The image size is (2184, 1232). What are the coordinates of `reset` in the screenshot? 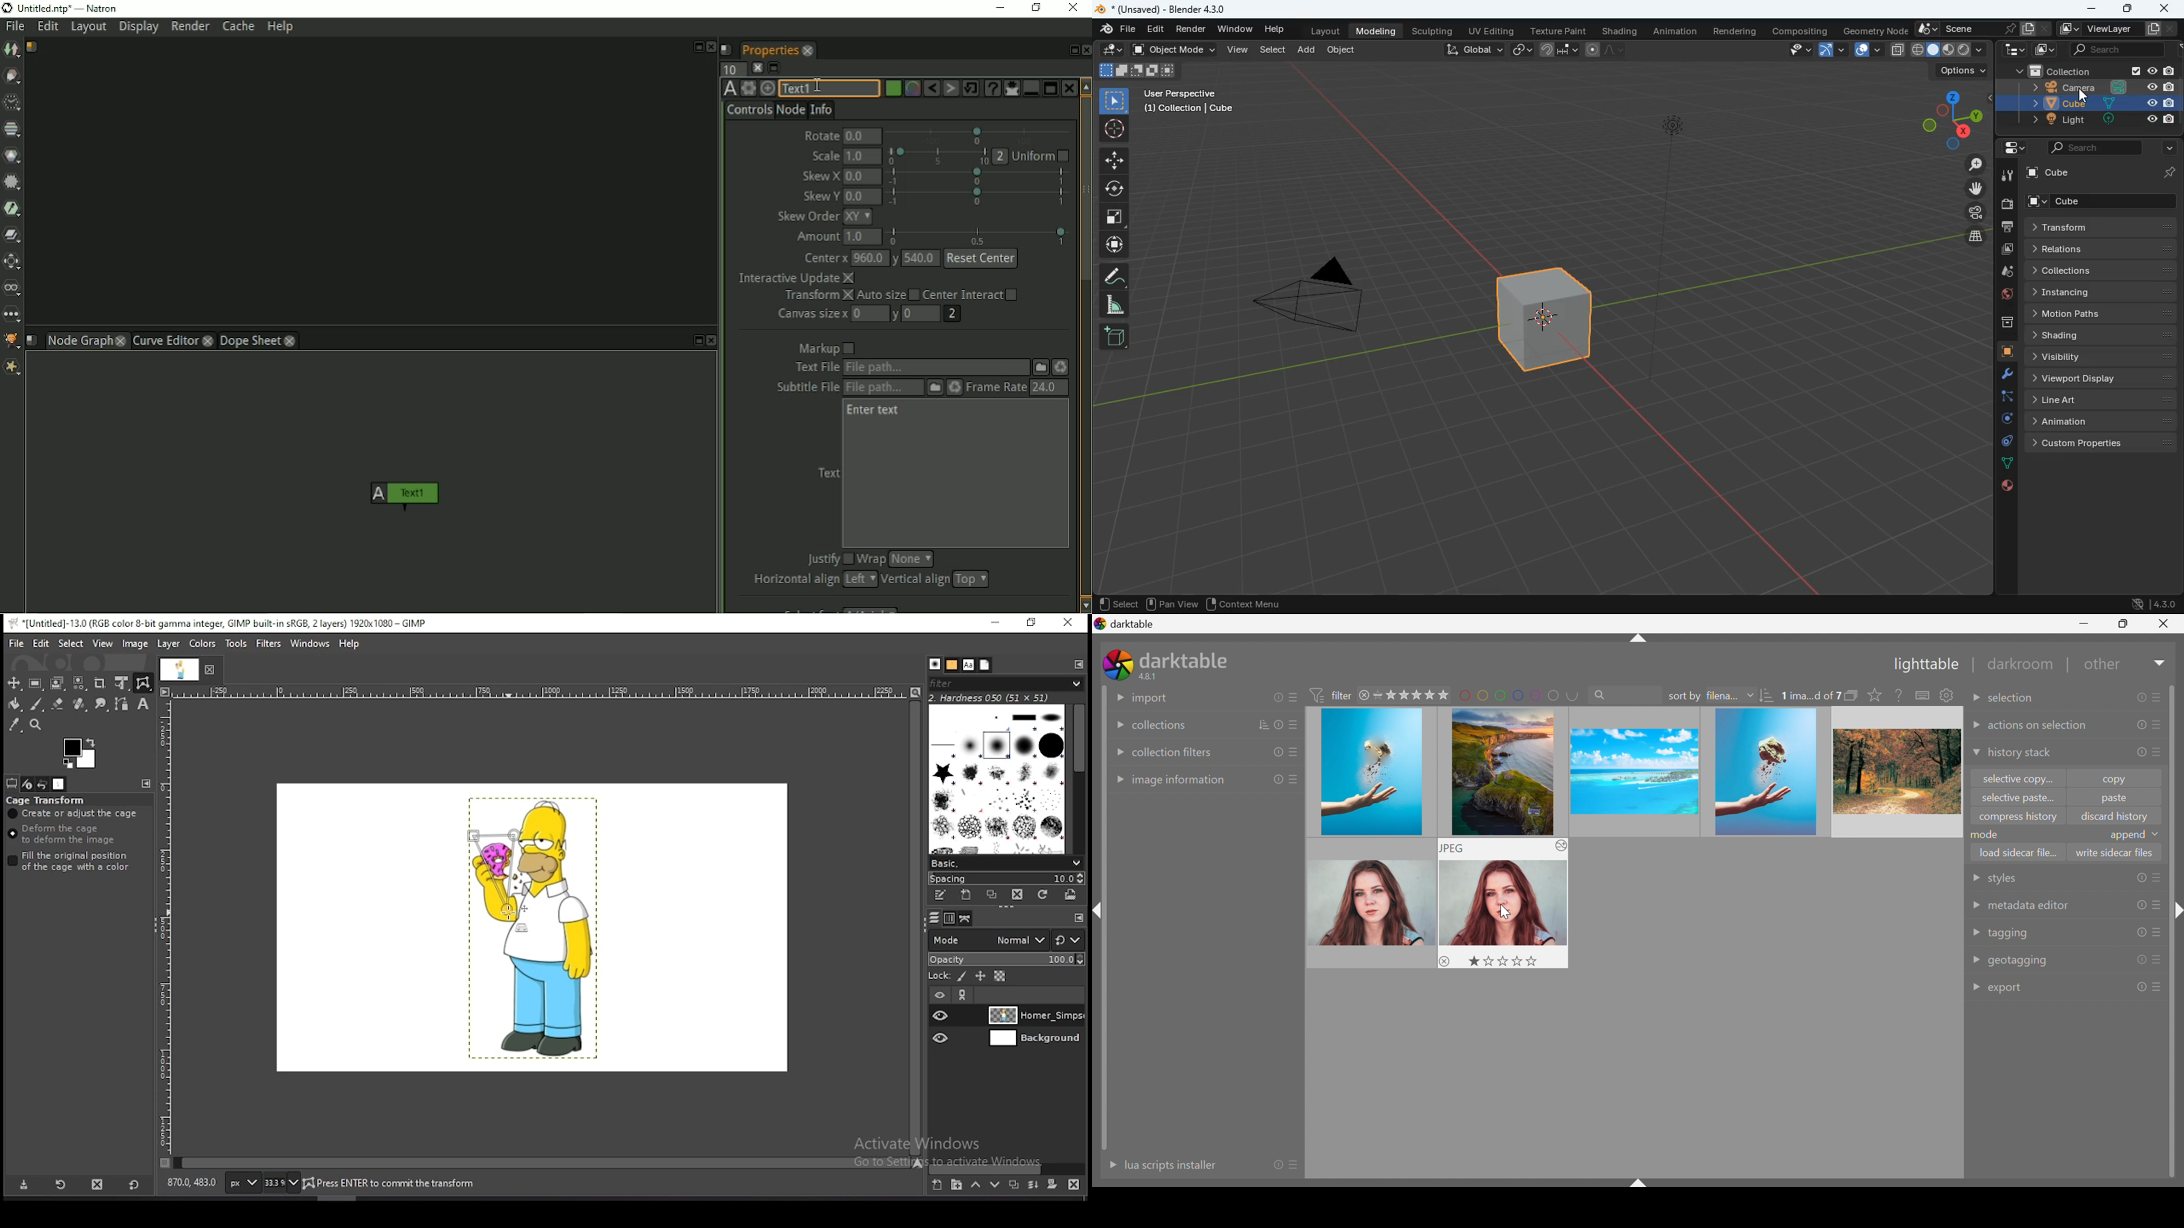 It's located at (1278, 1165).